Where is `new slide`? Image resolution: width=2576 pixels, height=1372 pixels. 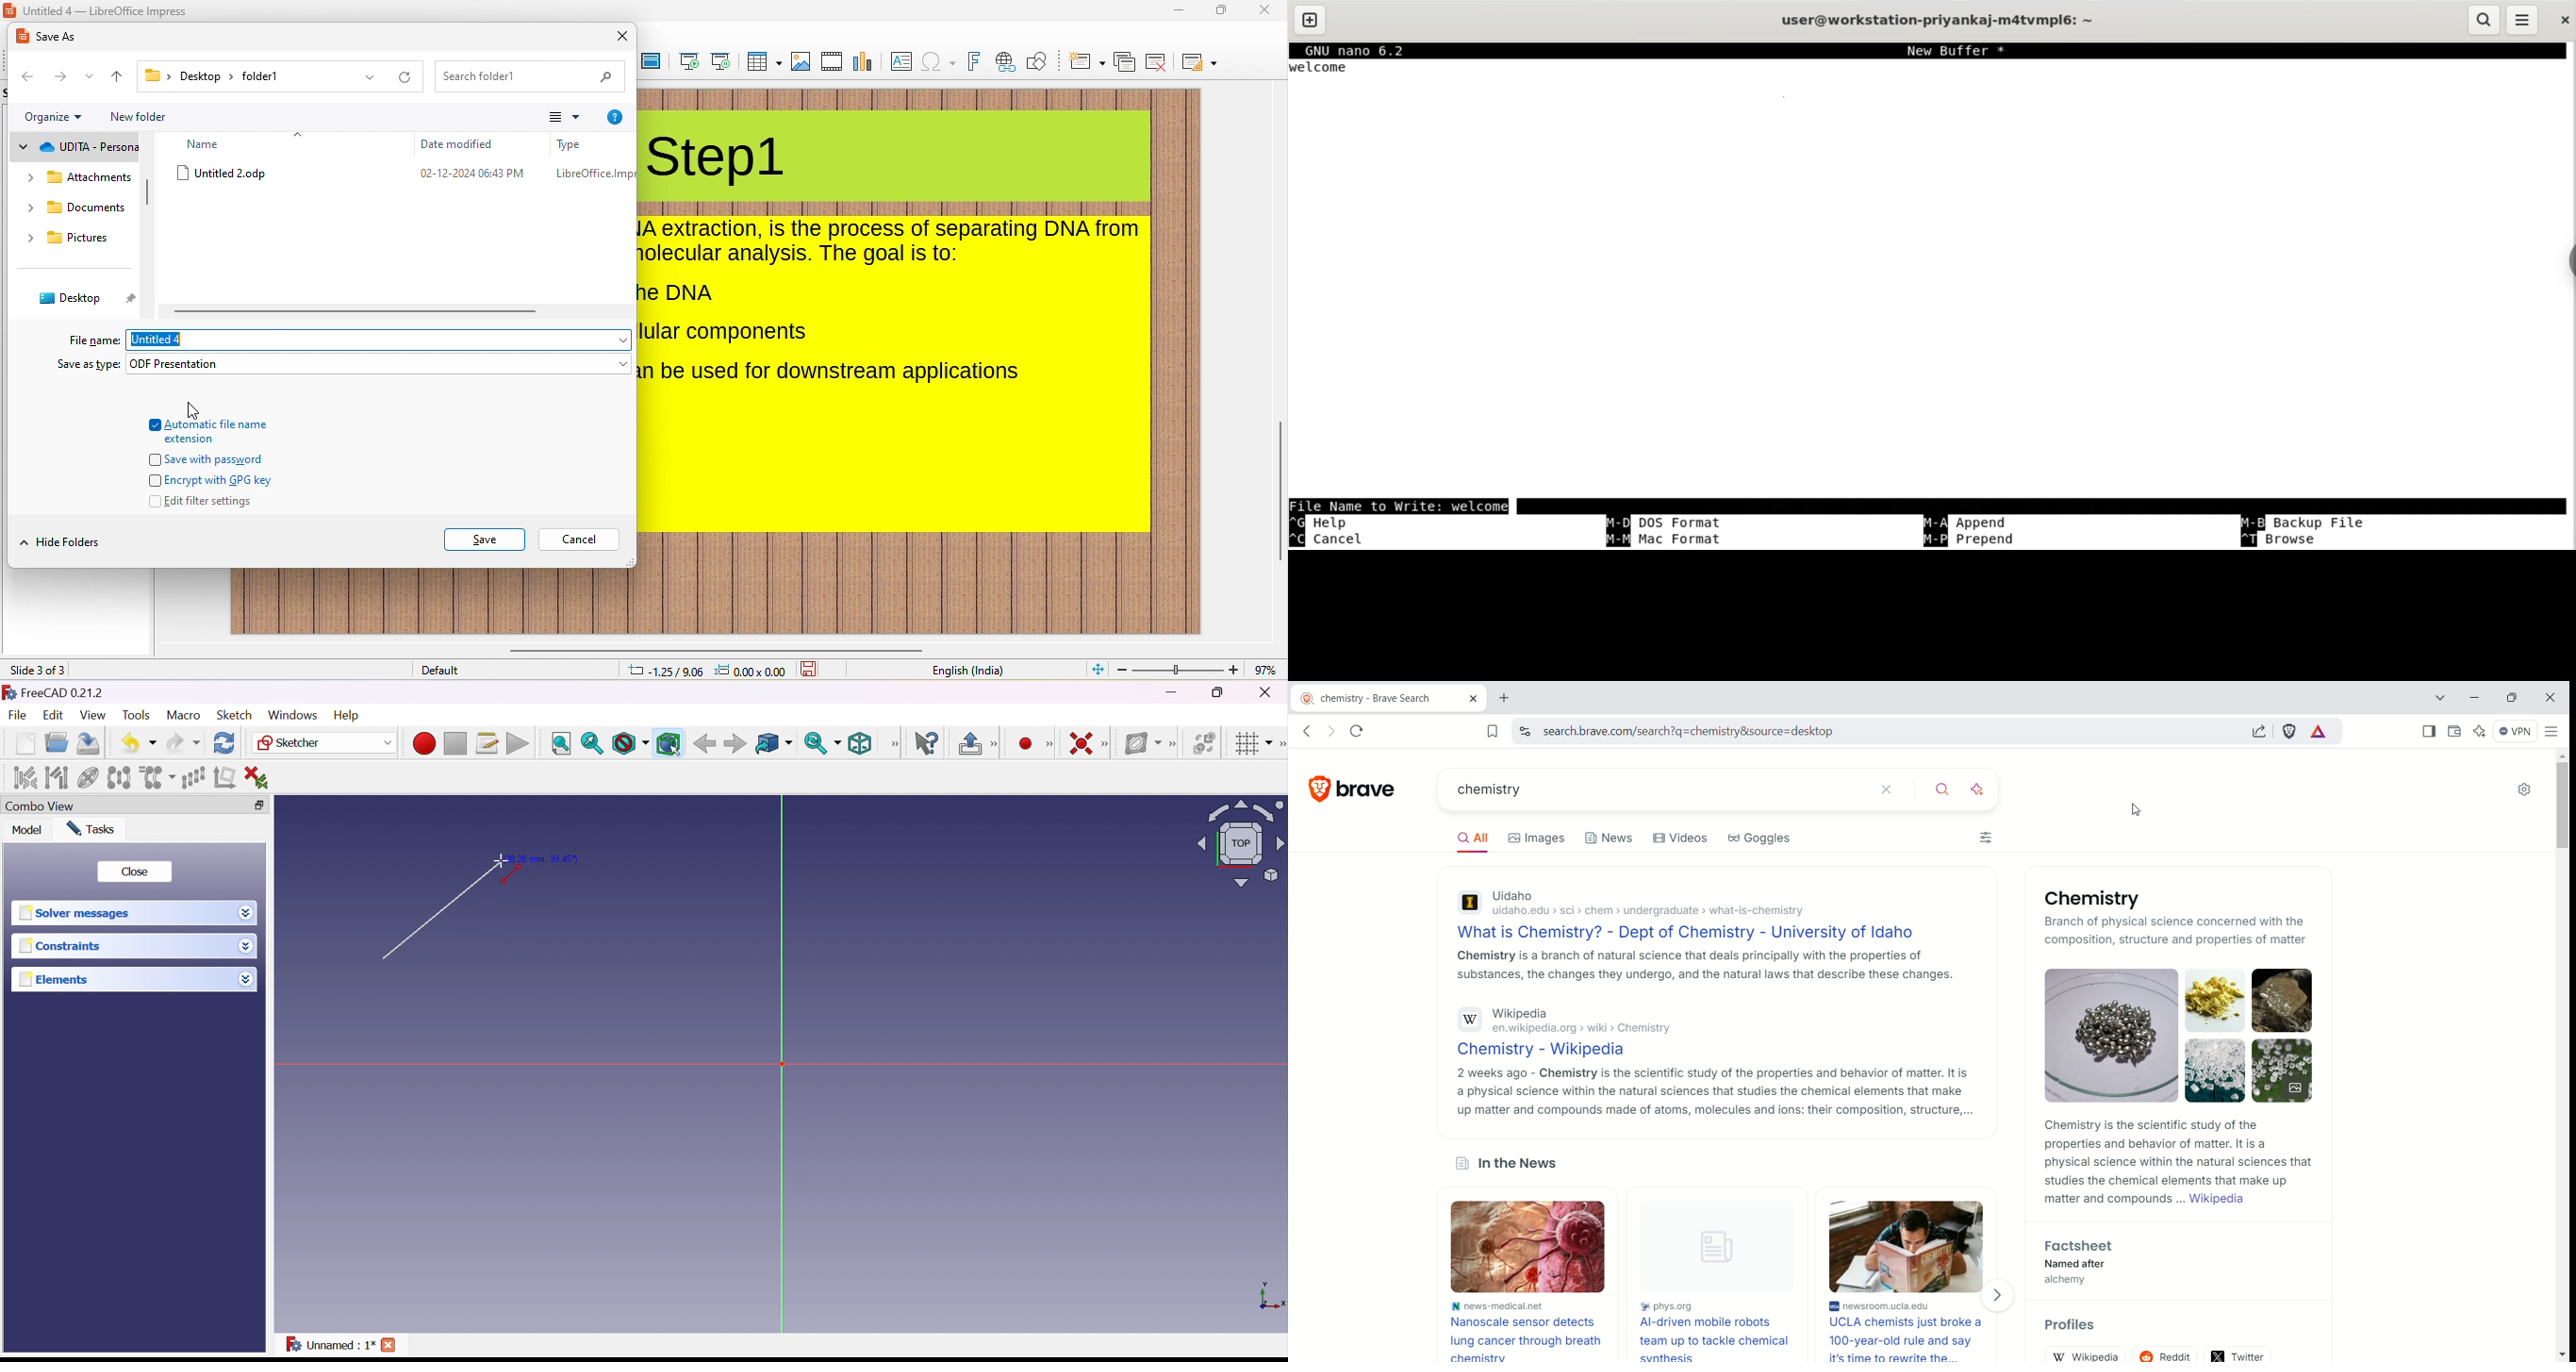 new slide is located at coordinates (1086, 61).